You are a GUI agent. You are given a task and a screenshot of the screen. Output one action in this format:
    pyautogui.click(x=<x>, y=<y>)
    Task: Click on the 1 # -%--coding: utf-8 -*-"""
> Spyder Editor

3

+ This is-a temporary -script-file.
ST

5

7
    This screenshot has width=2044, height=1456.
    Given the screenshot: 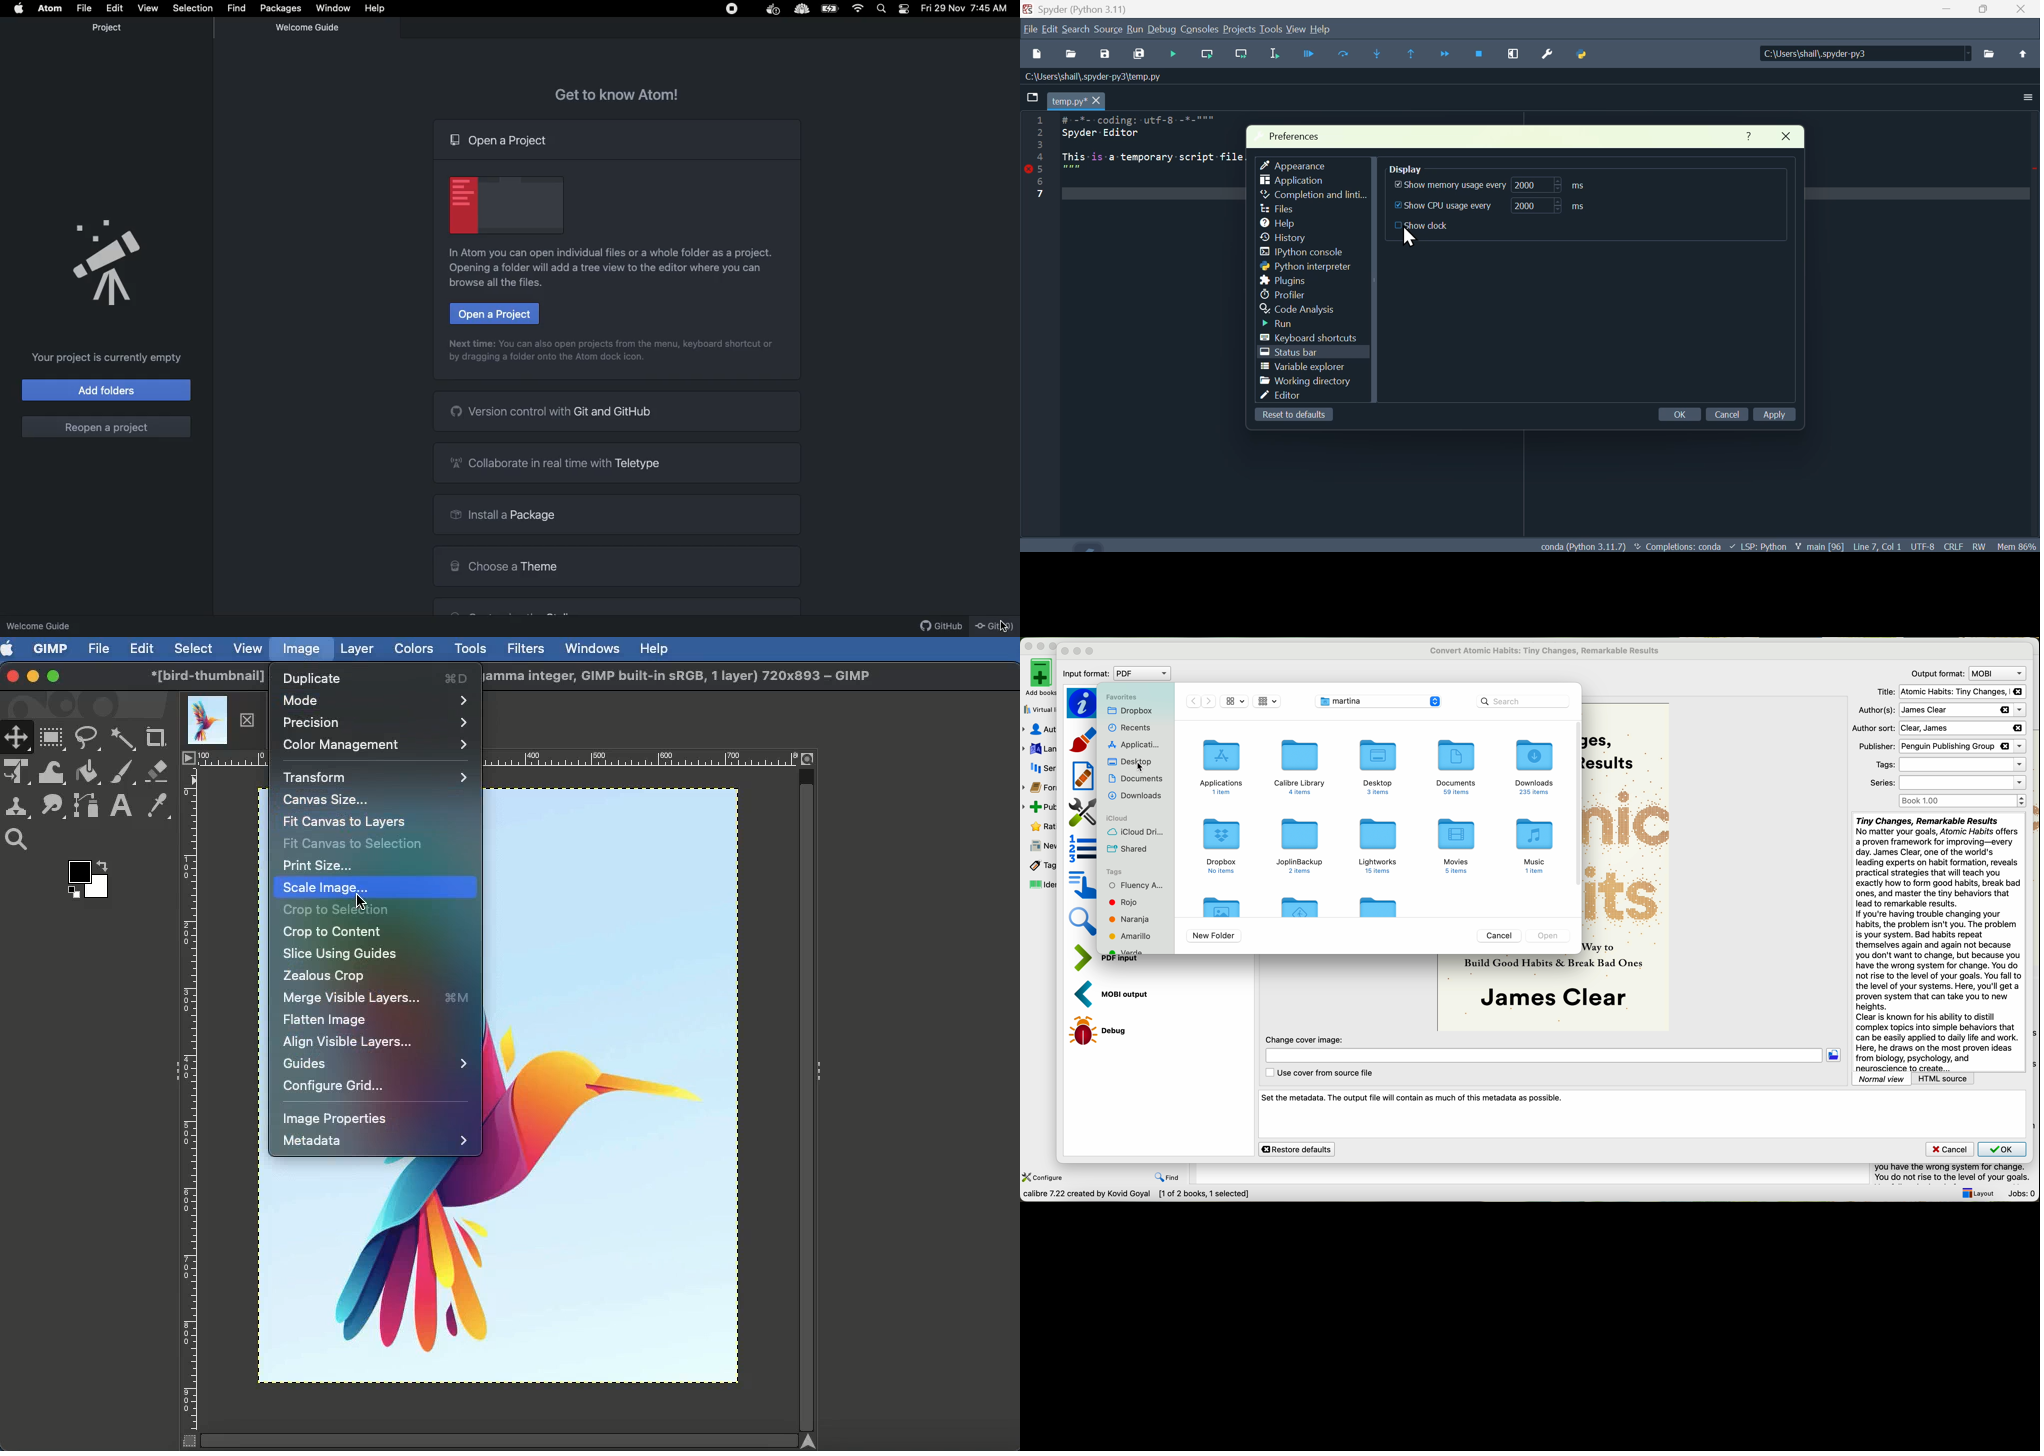 What is the action you would take?
    pyautogui.click(x=1154, y=155)
    